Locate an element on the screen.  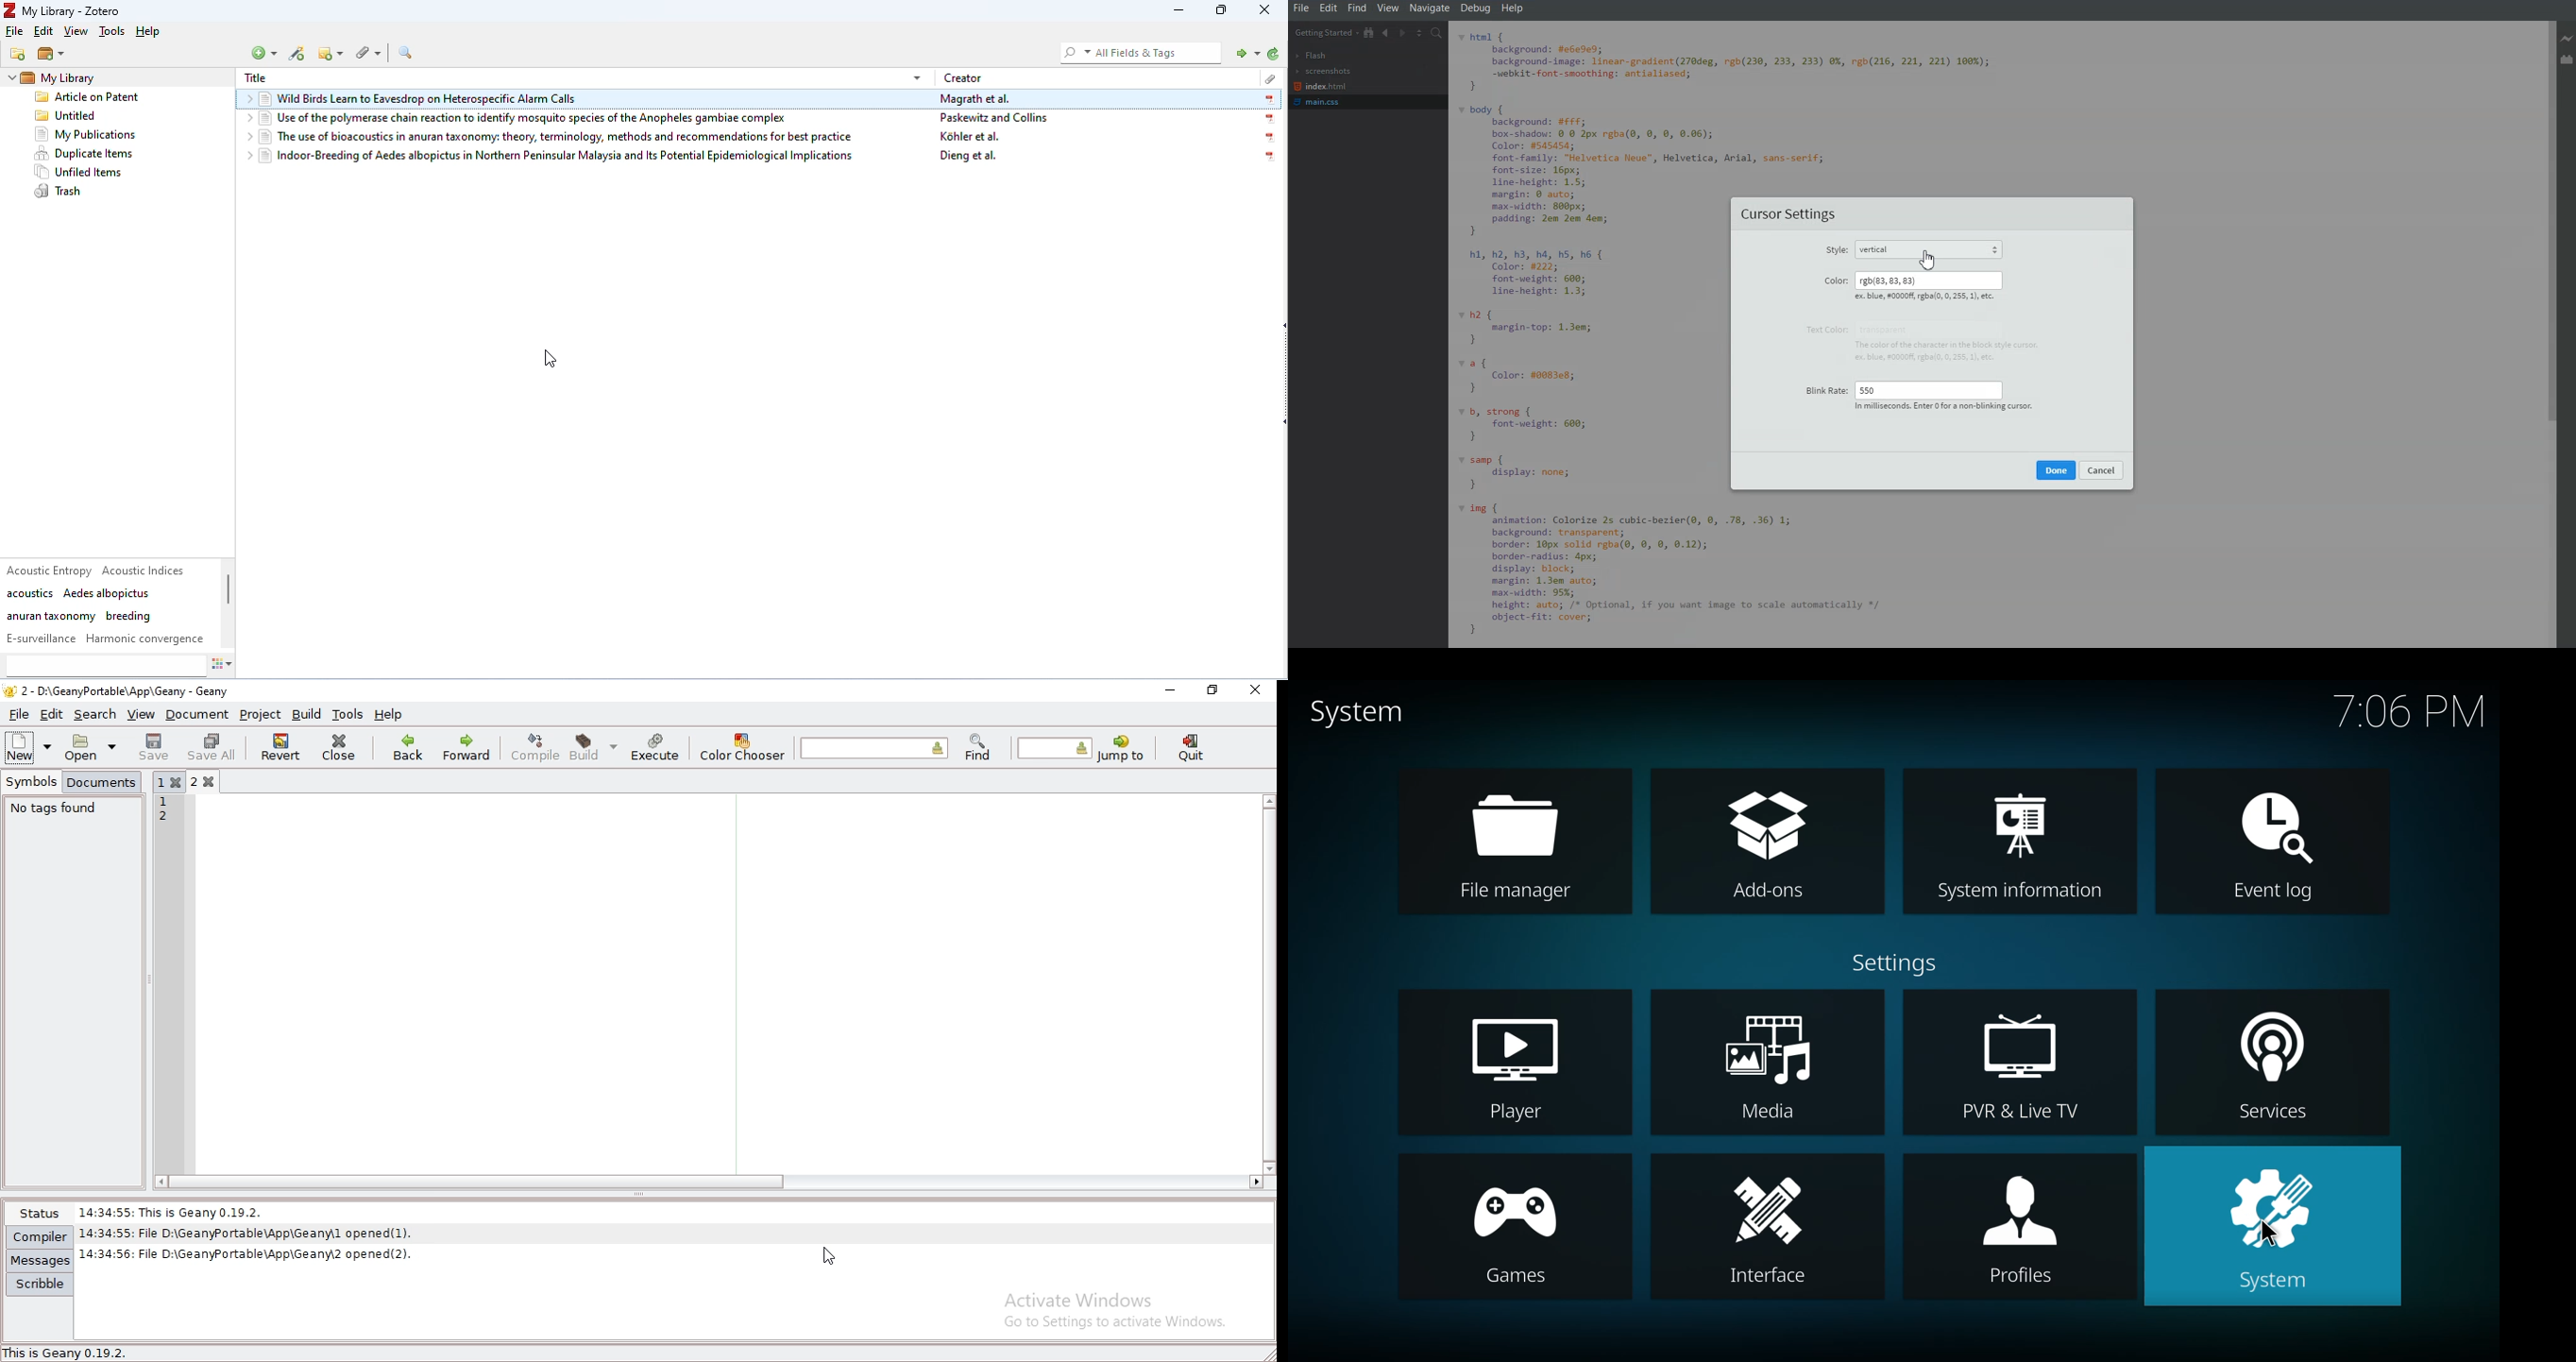
help is located at coordinates (151, 32).